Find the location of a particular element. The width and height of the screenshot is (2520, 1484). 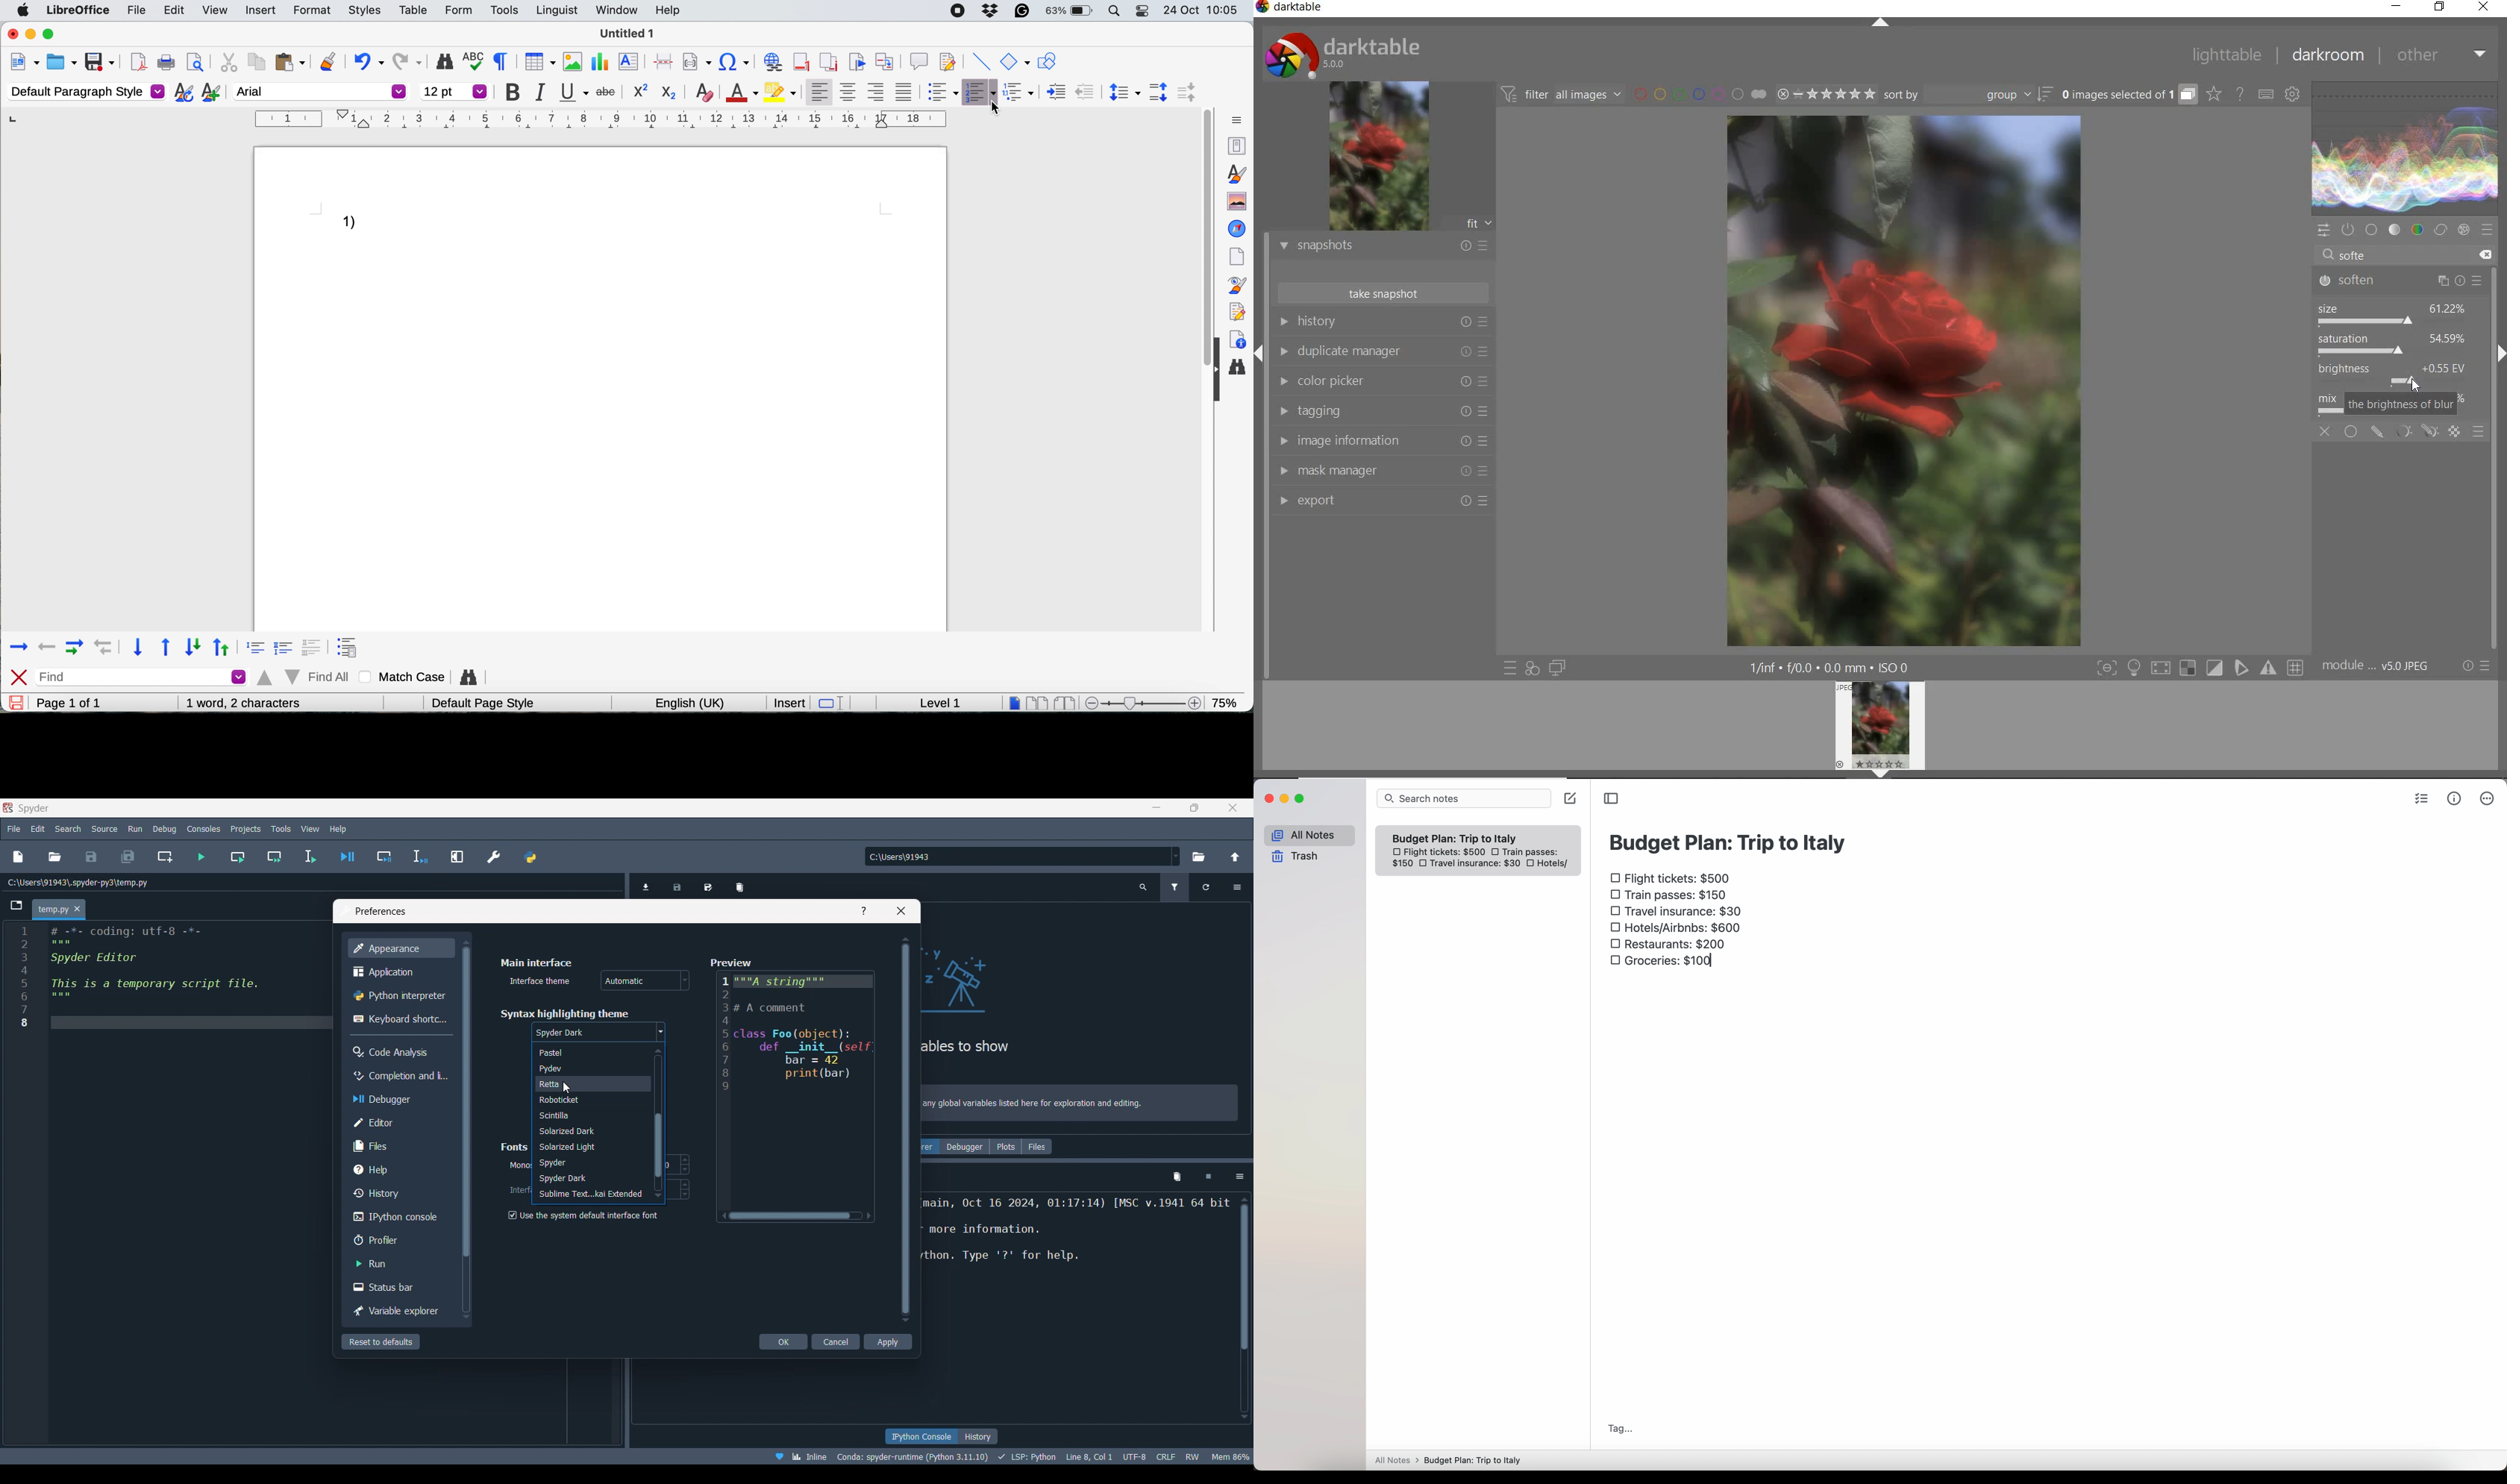

option is located at coordinates (590, 1194).